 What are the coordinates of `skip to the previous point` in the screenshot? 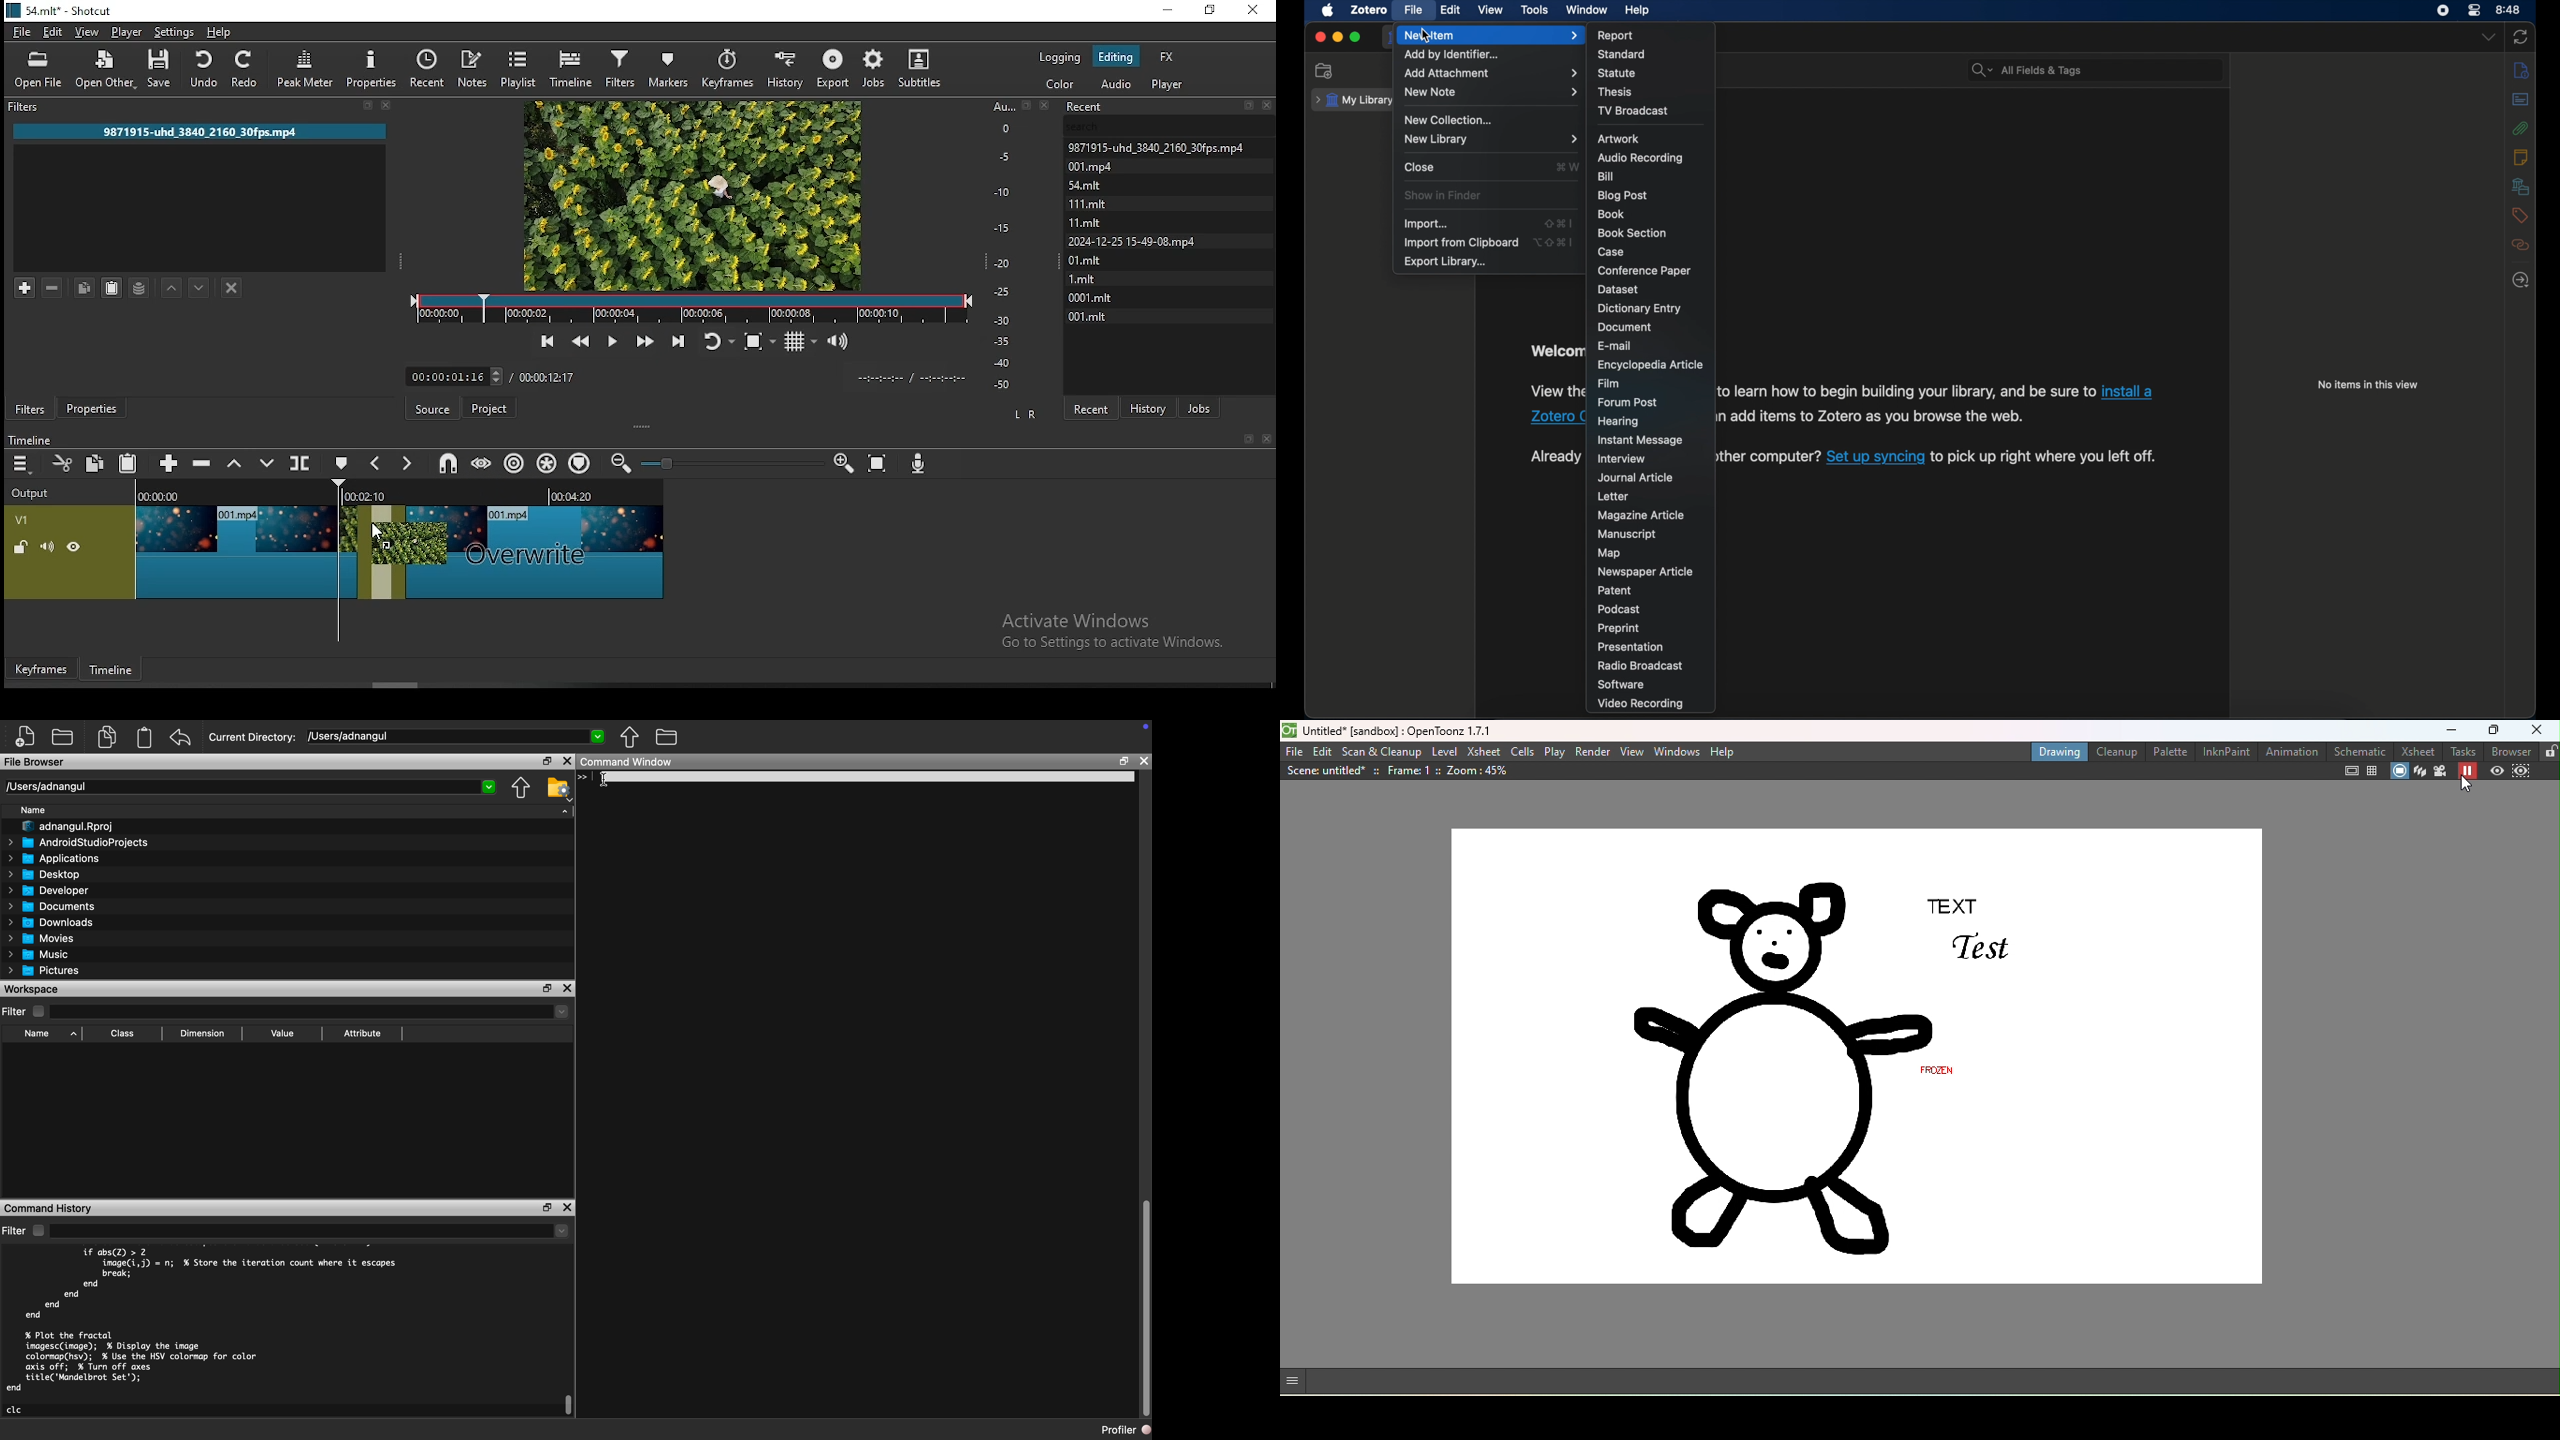 It's located at (544, 341).